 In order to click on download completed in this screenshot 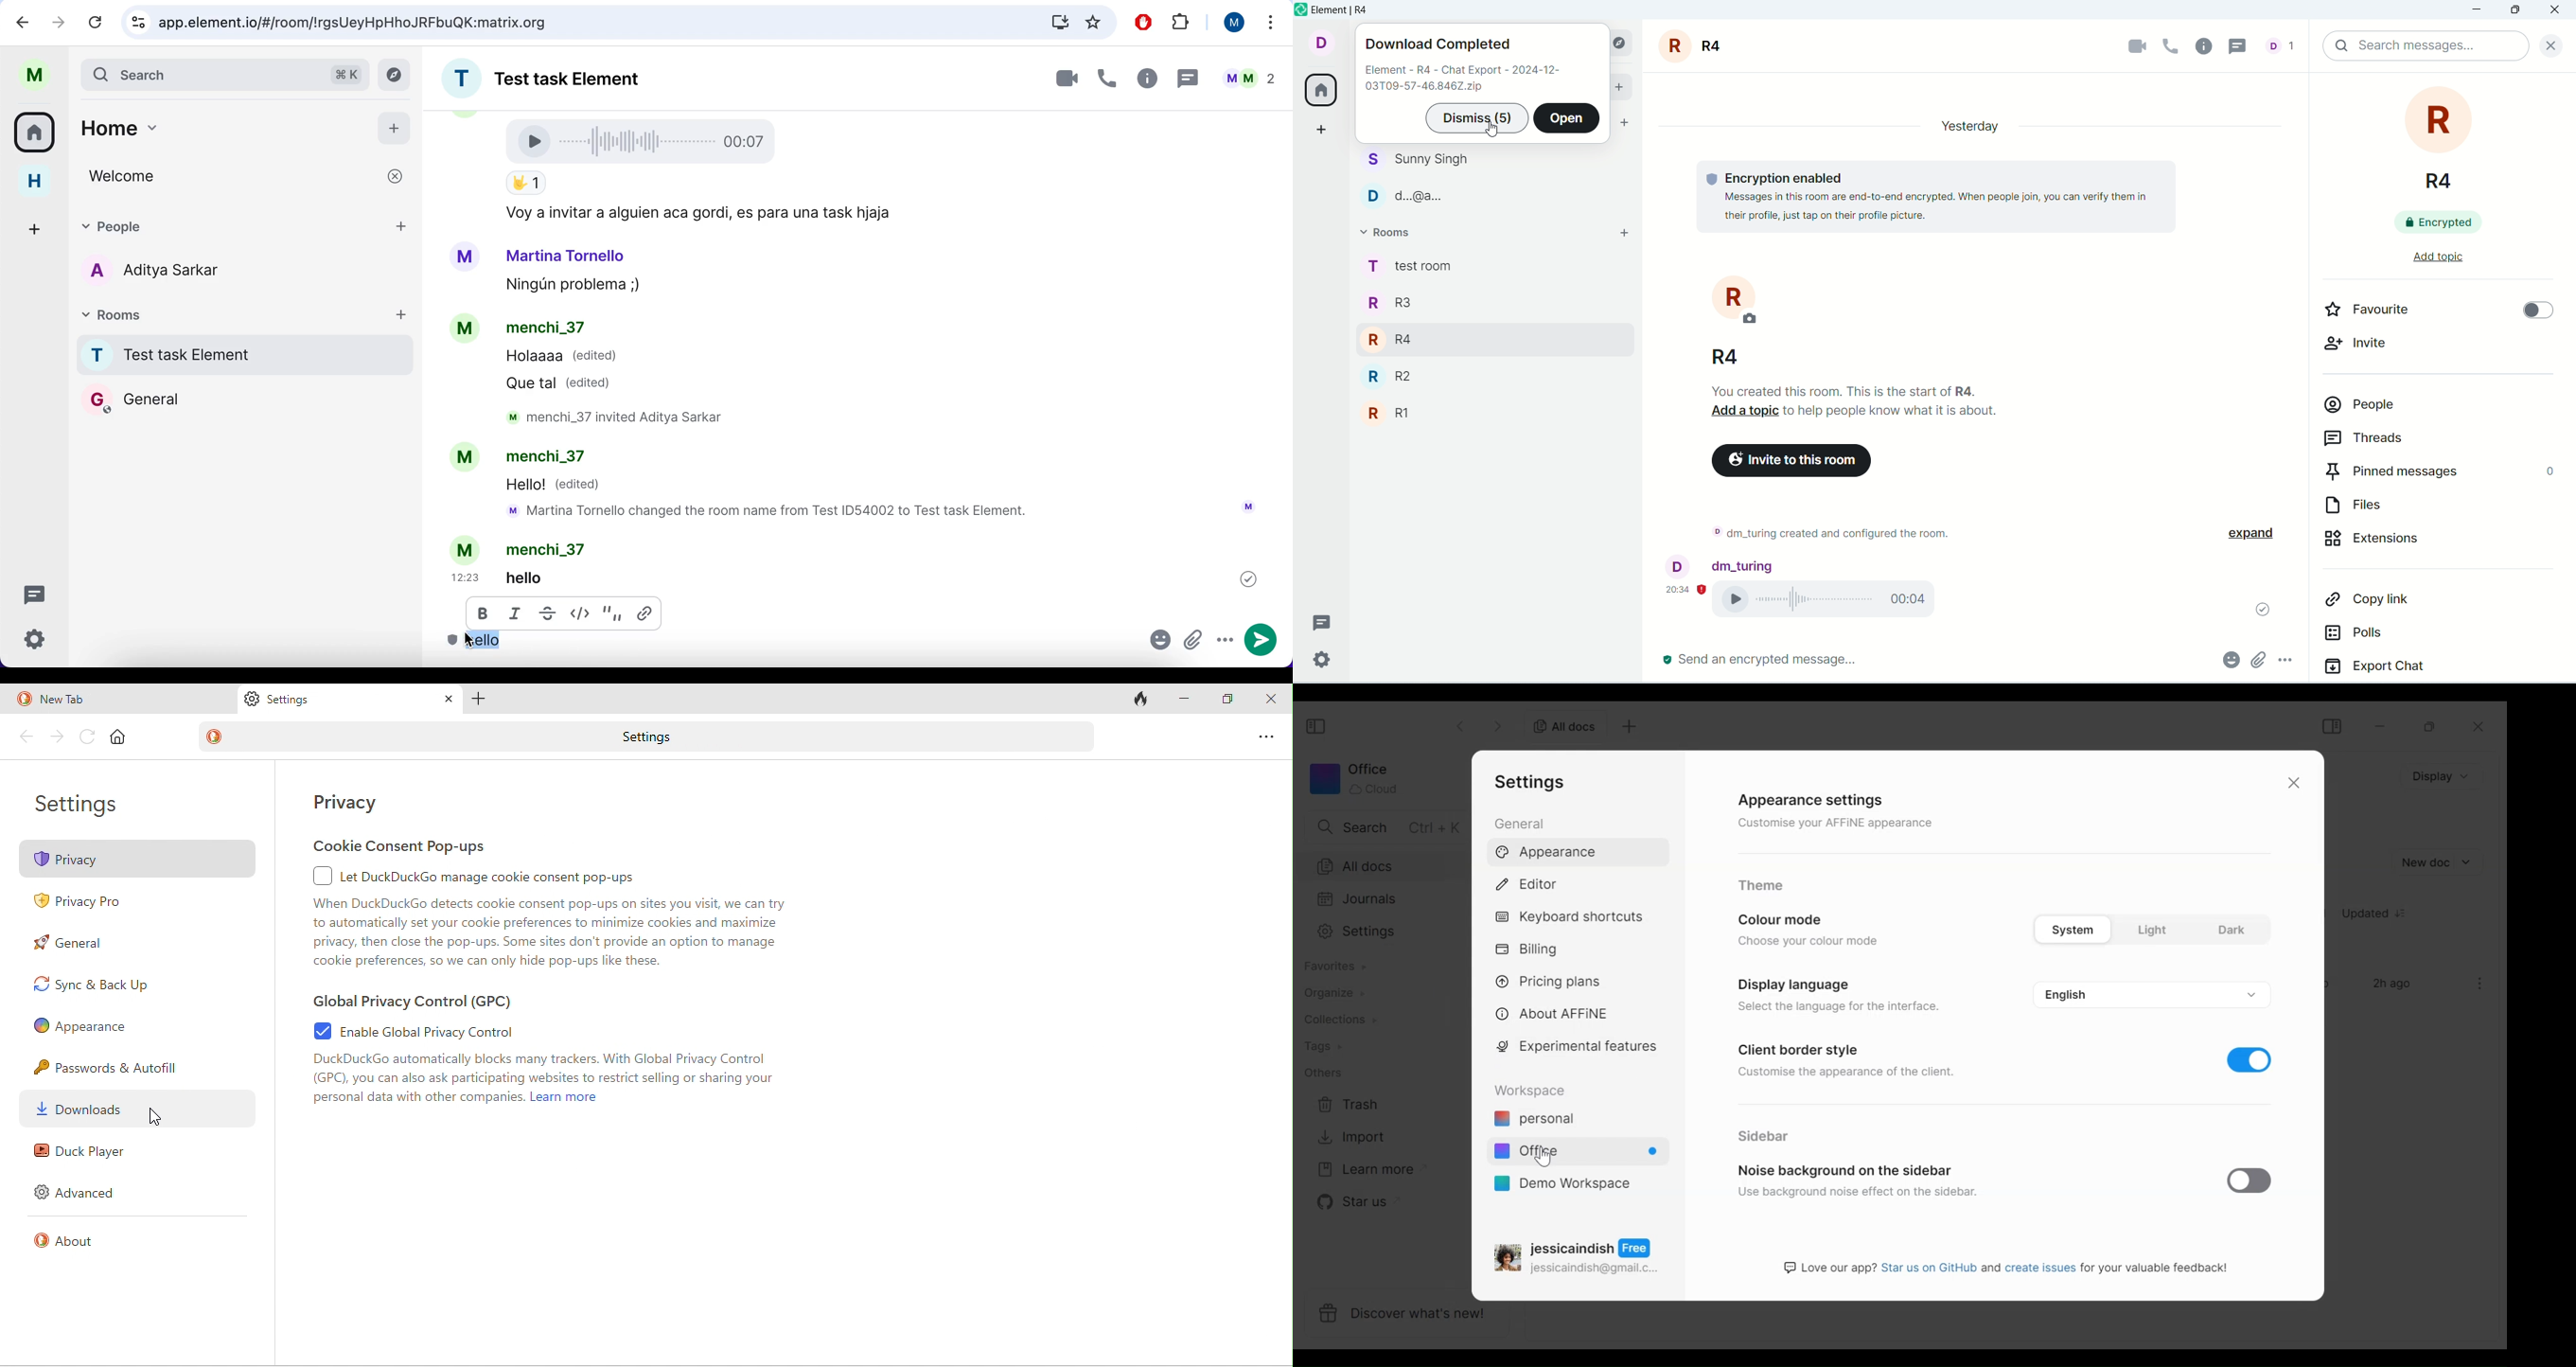, I will do `click(1438, 45)`.